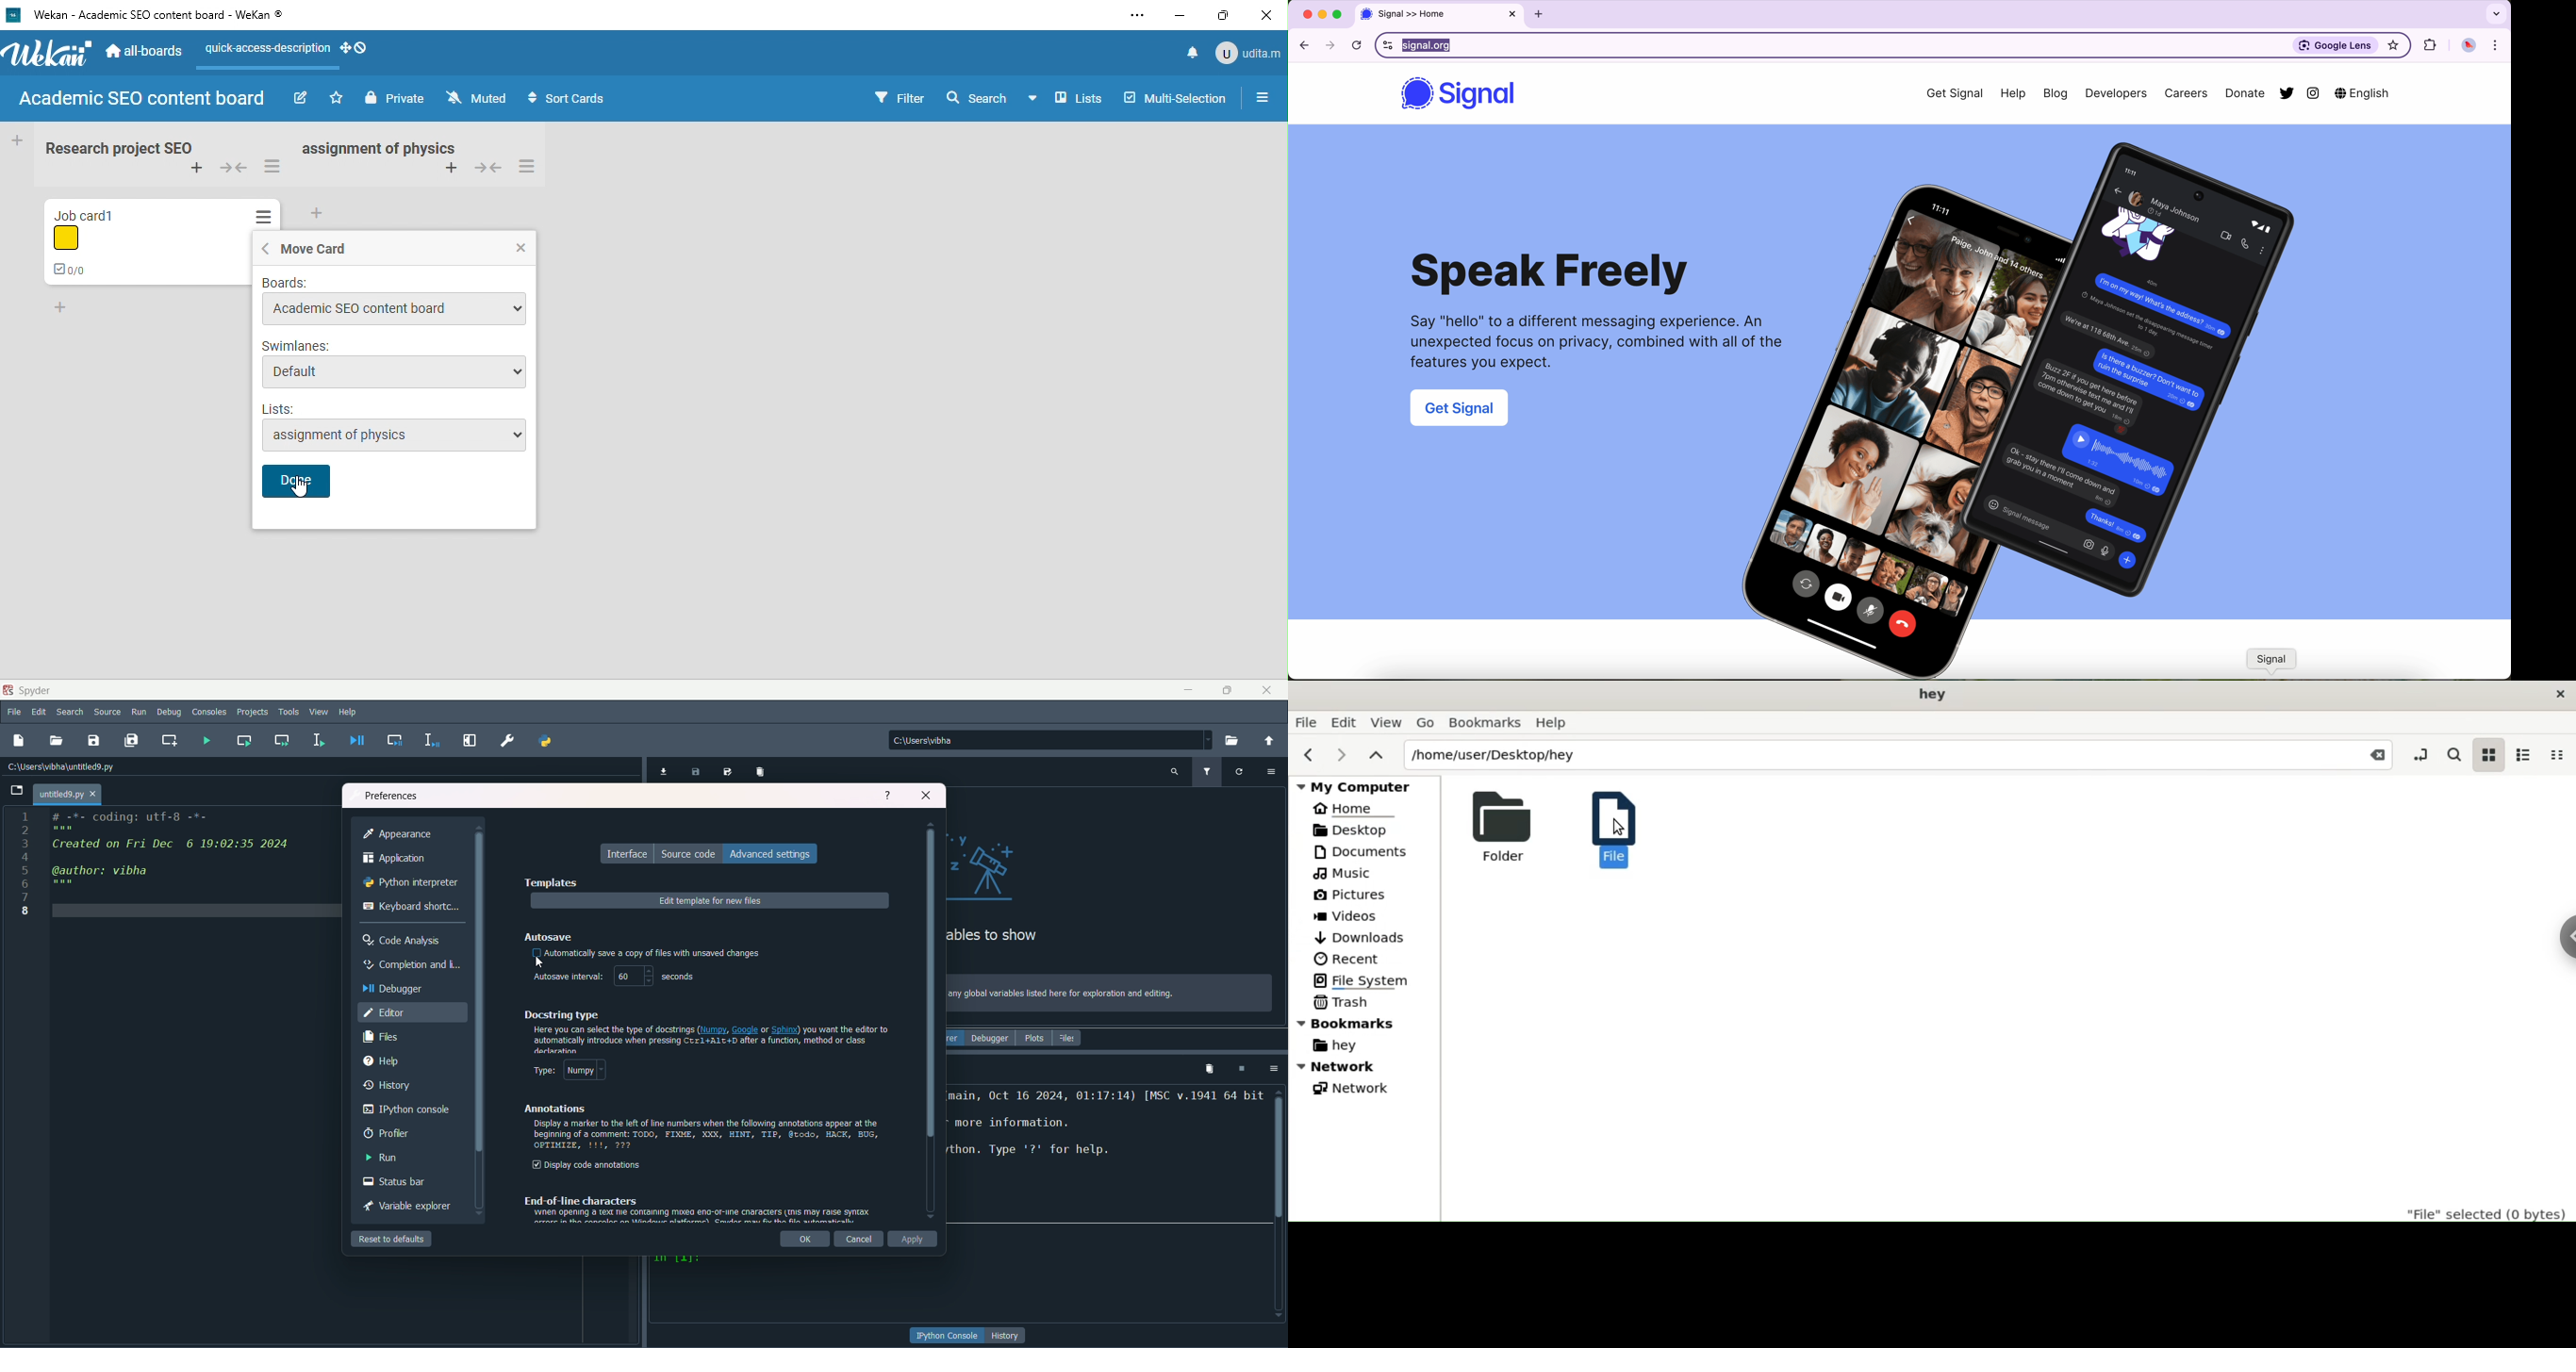 The image size is (2576, 1372). Describe the element at coordinates (1032, 1039) in the screenshot. I see `plots` at that location.